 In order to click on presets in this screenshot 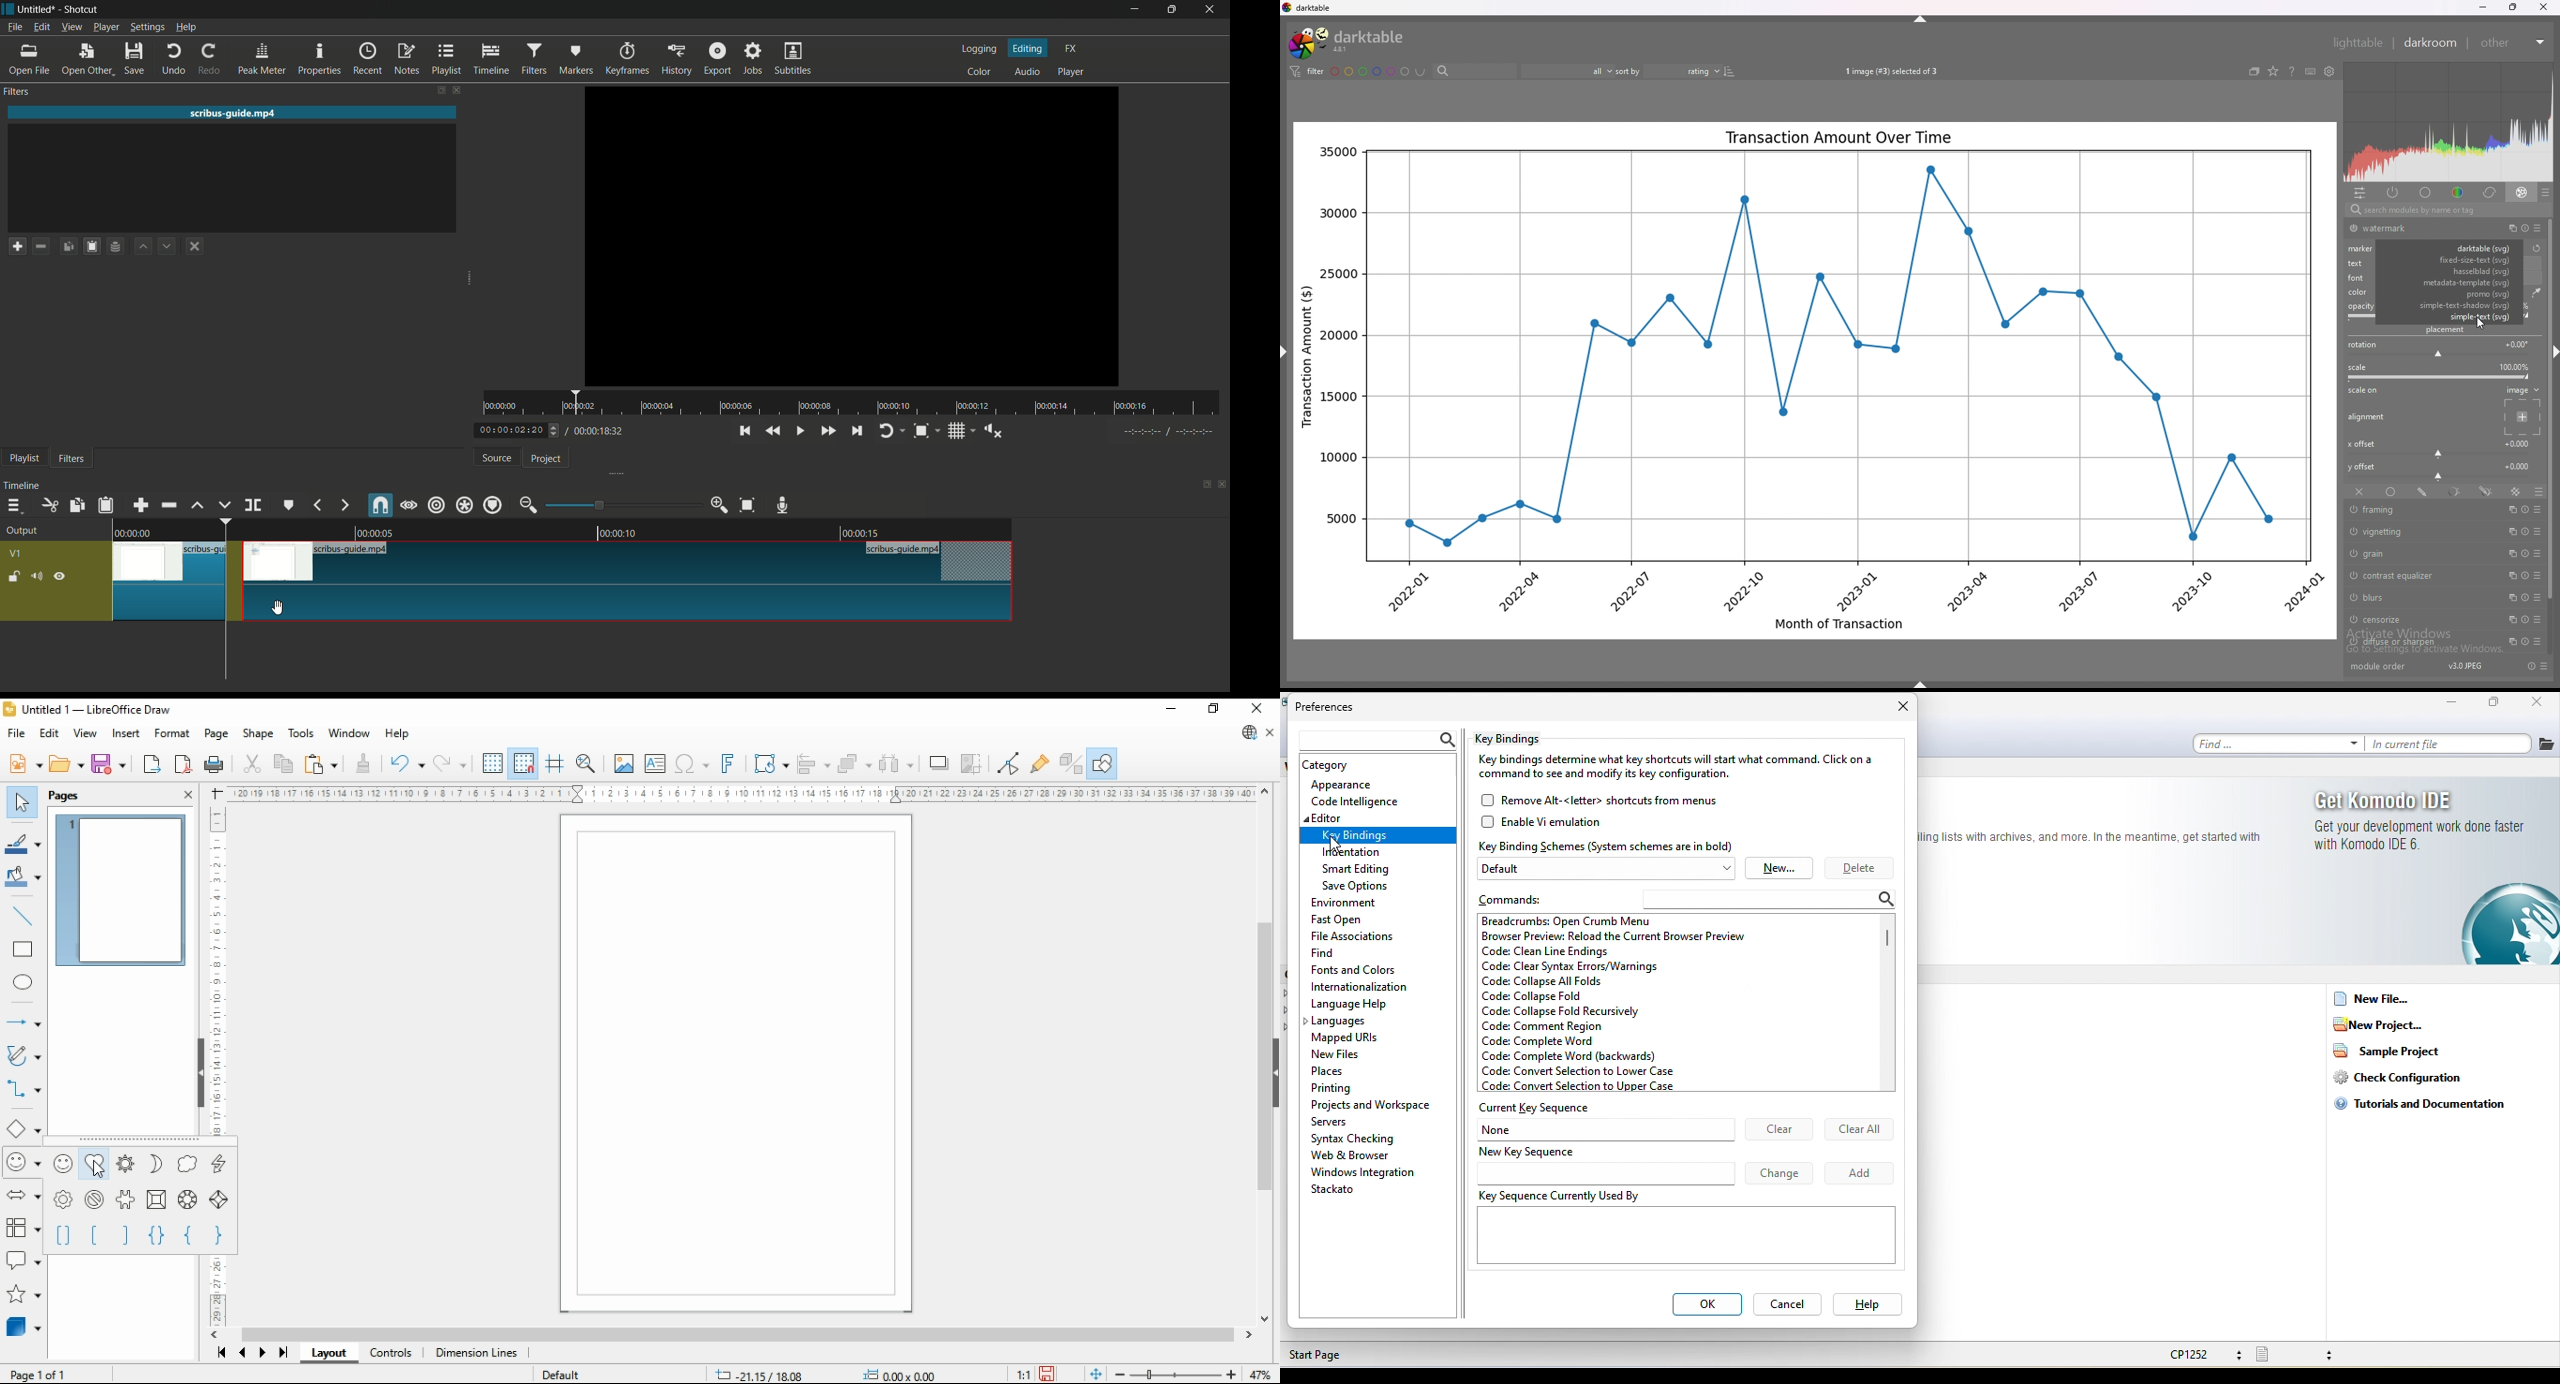, I will do `click(2538, 554)`.